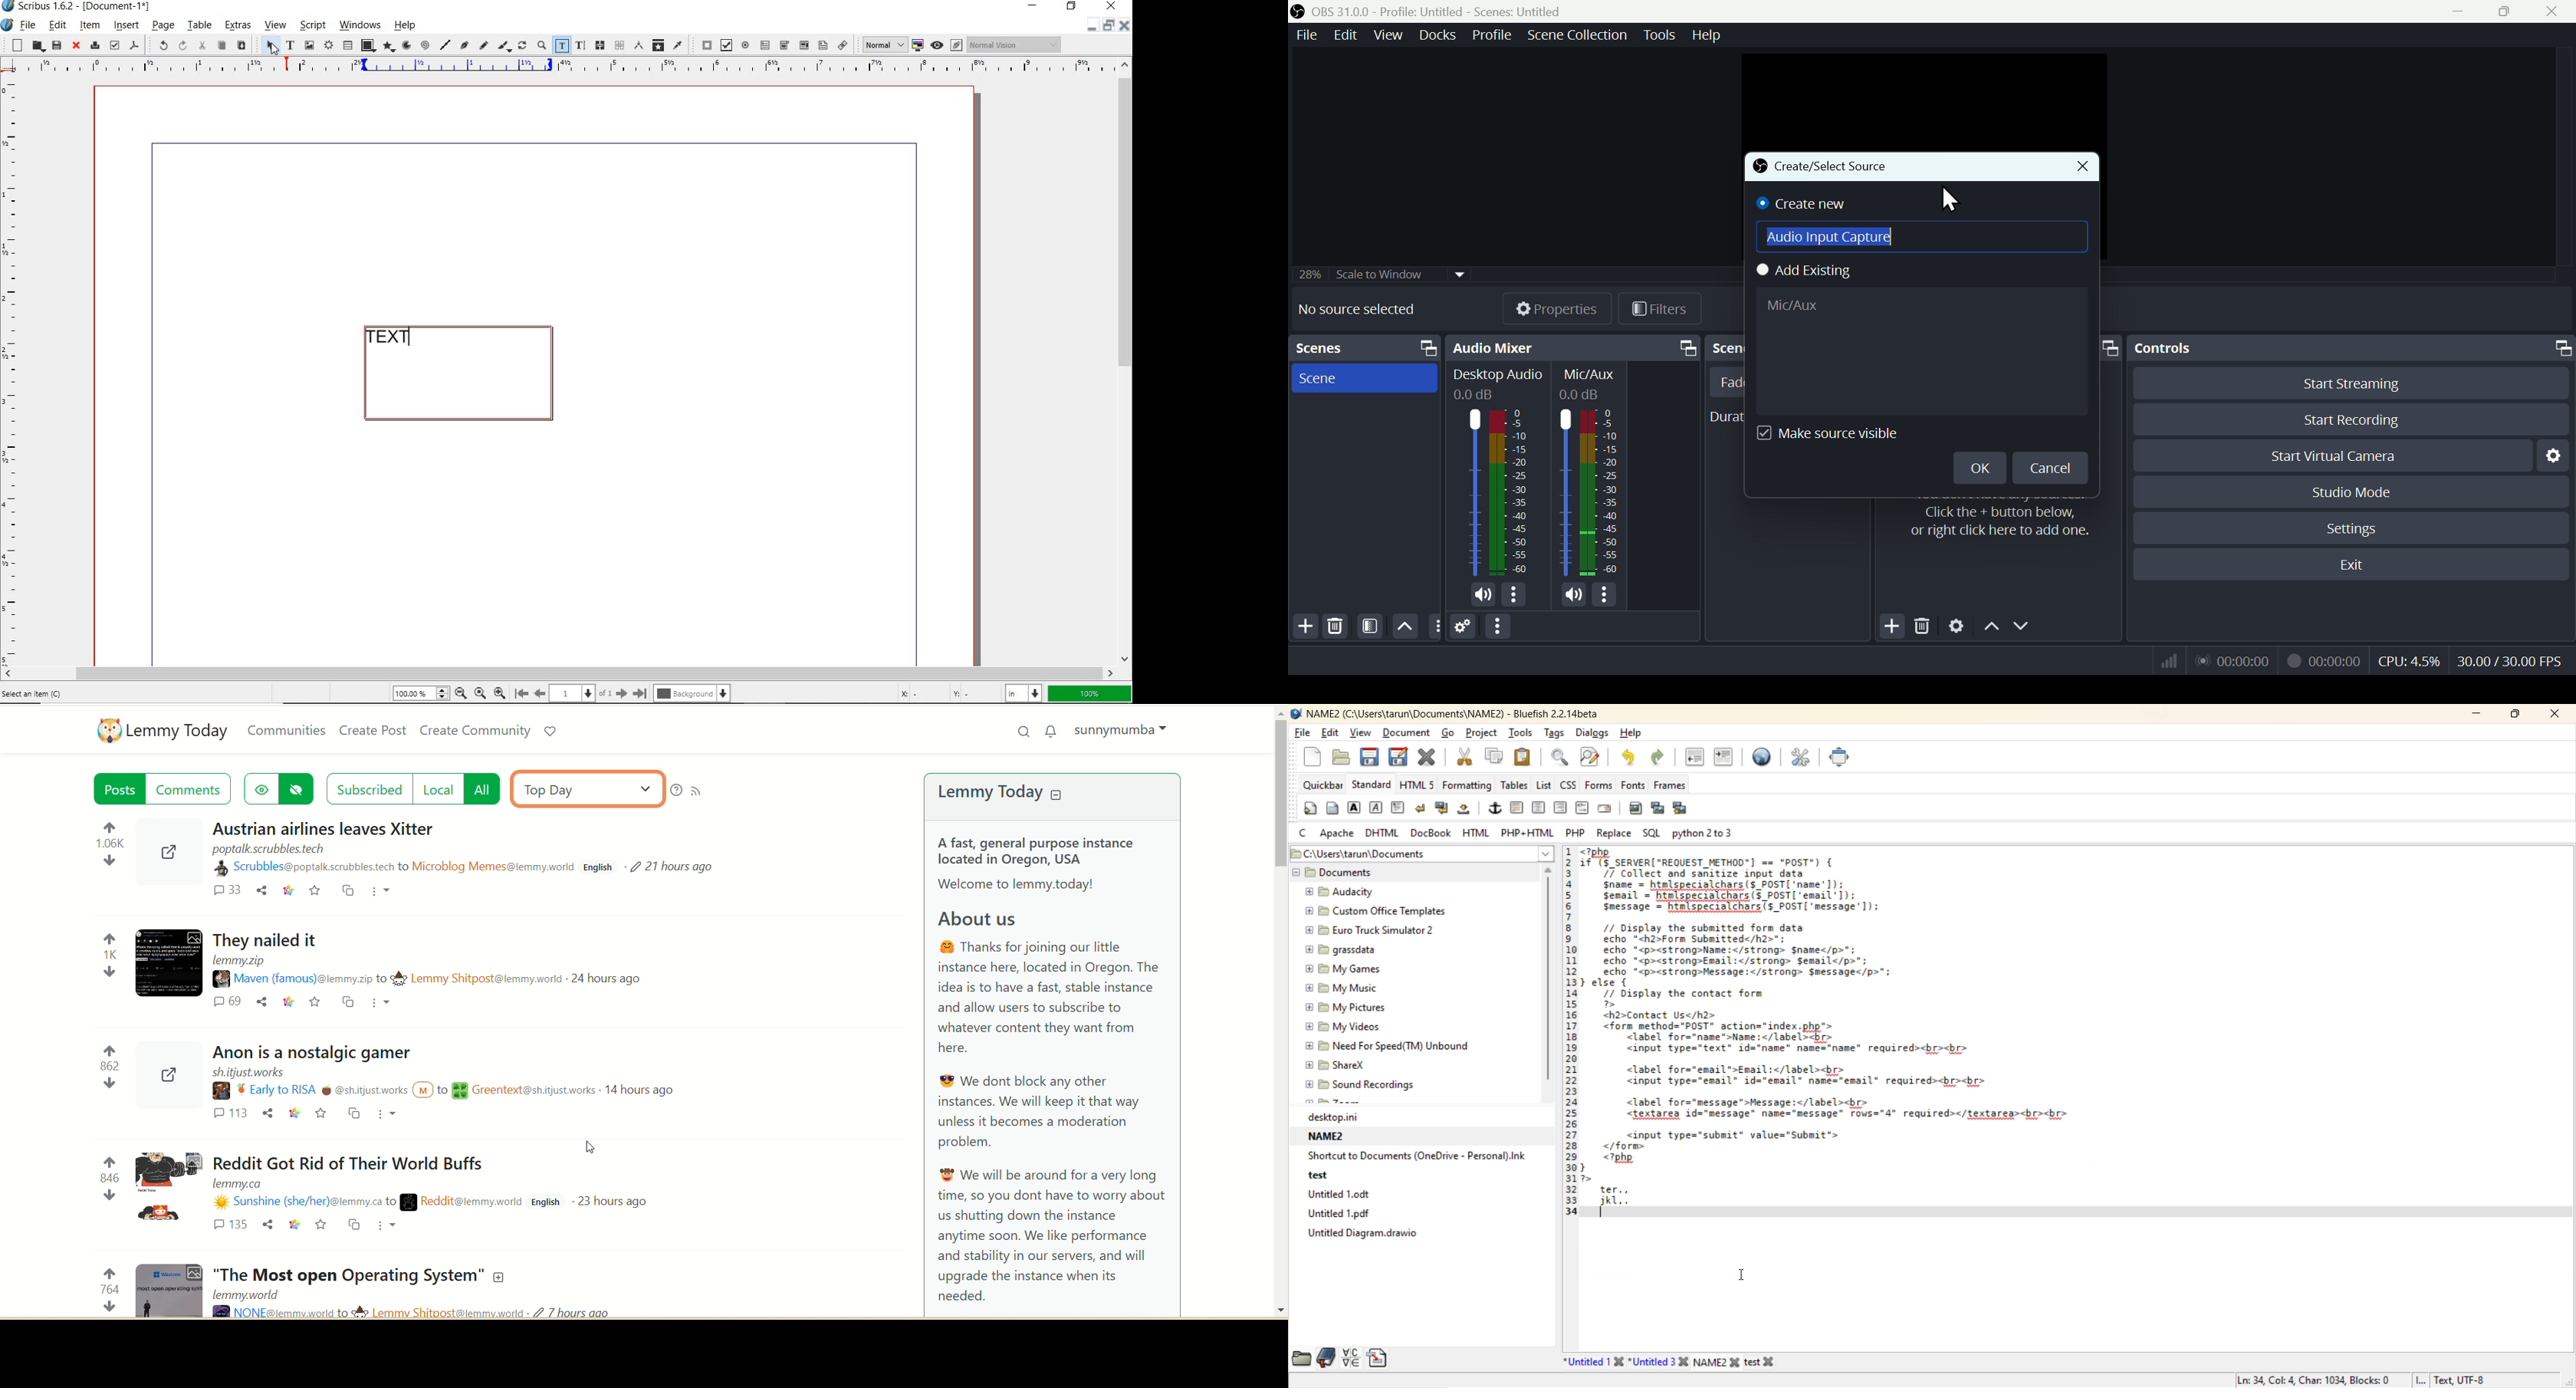  What do you see at coordinates (1803, 757) in the screenshot?
I see `edit preferences` at bounding box center [1803, 757].